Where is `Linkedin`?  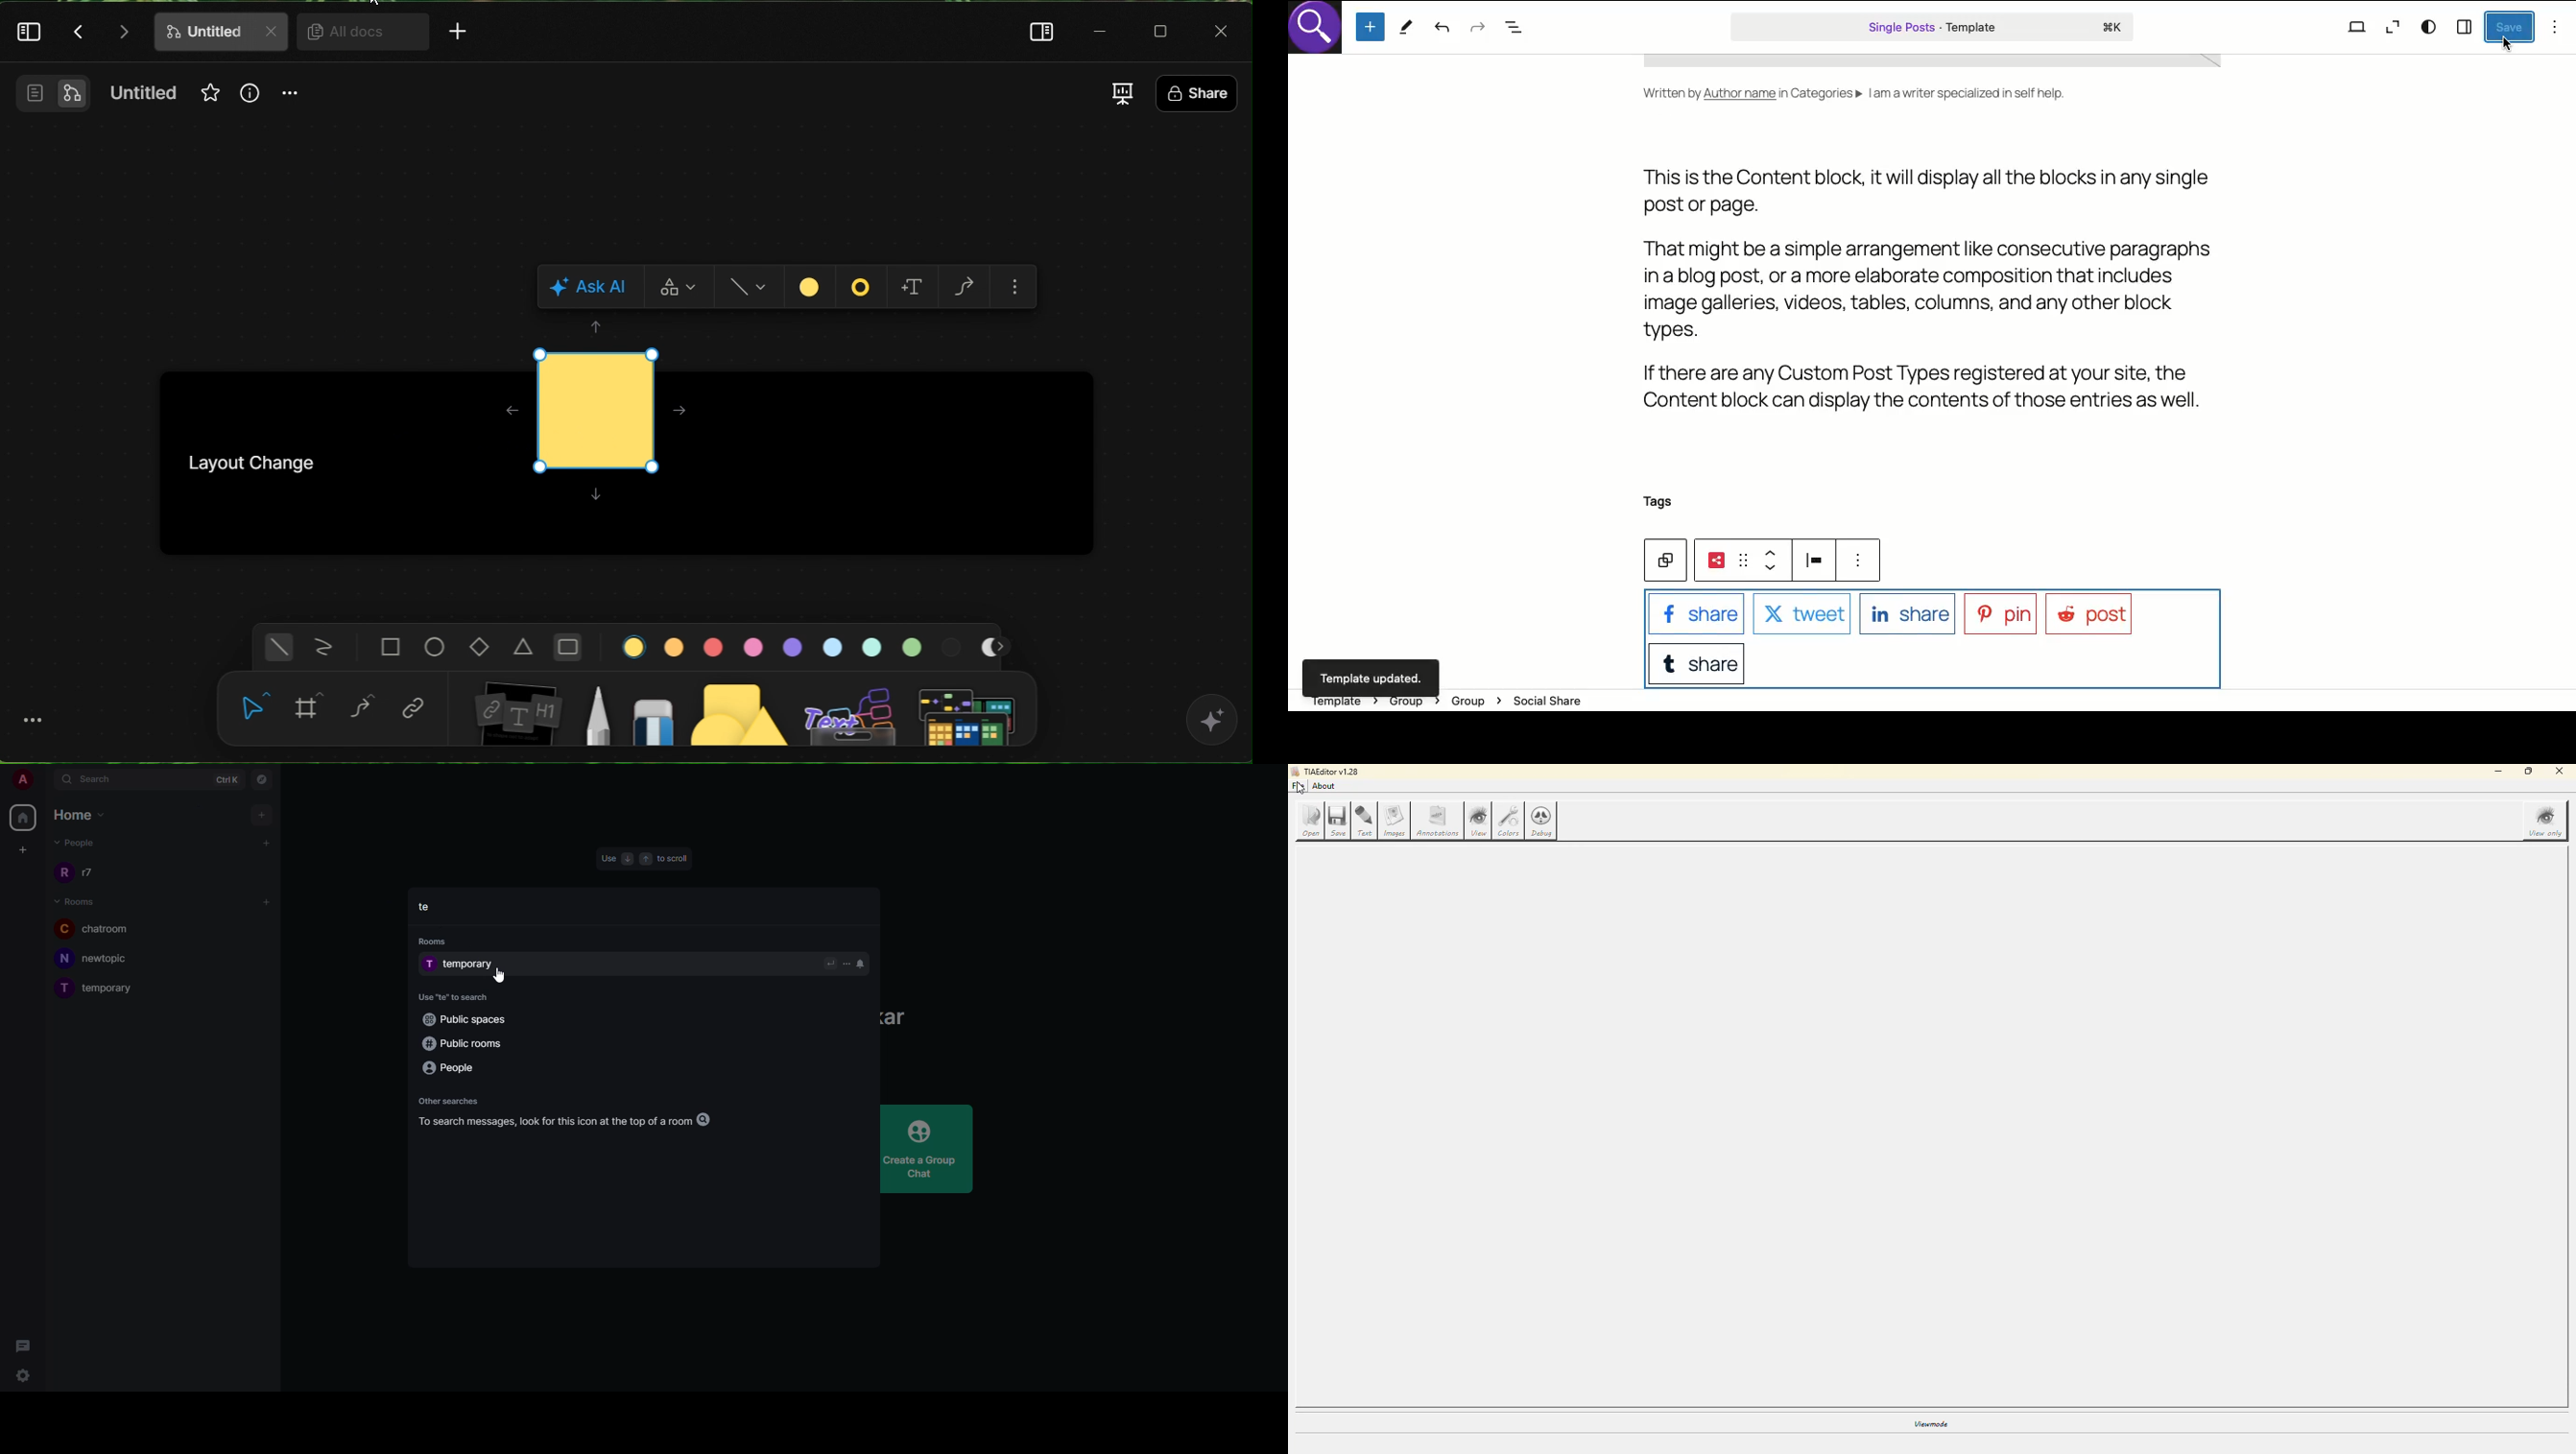
Linkedin is located at coordinates (1904, 614).